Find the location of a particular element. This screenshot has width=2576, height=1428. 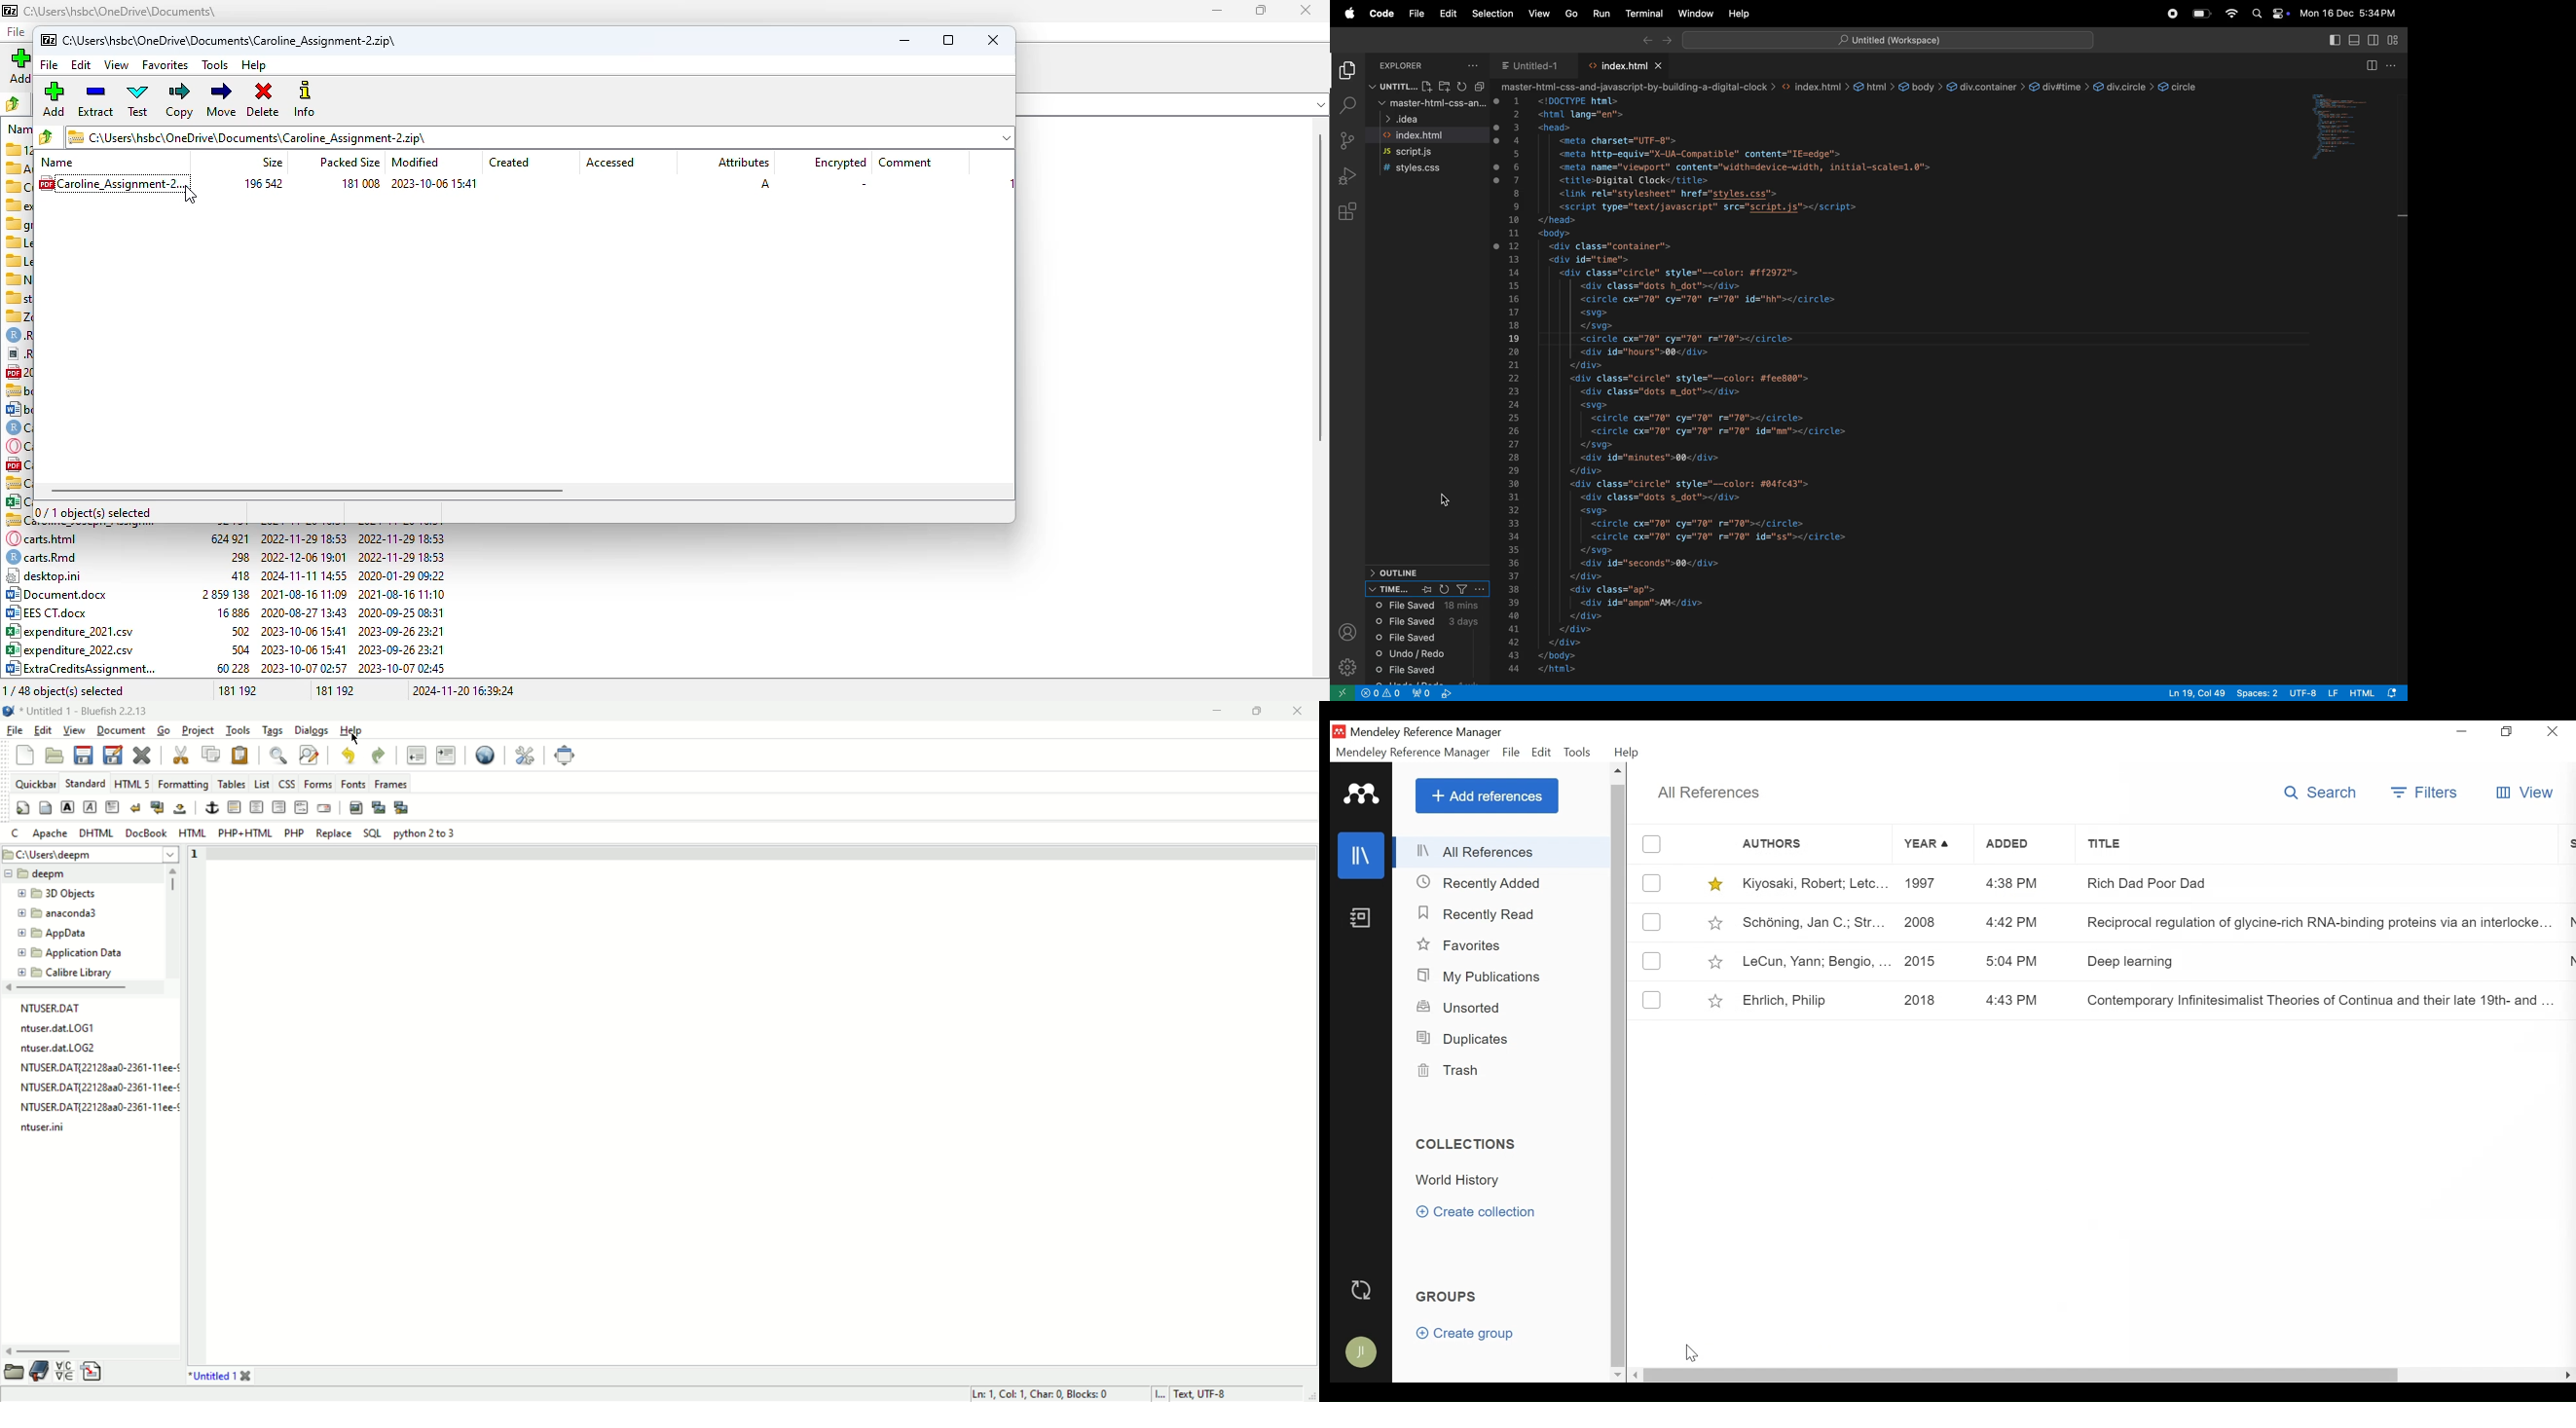

Favorites is located at coordinates (1460, 944).